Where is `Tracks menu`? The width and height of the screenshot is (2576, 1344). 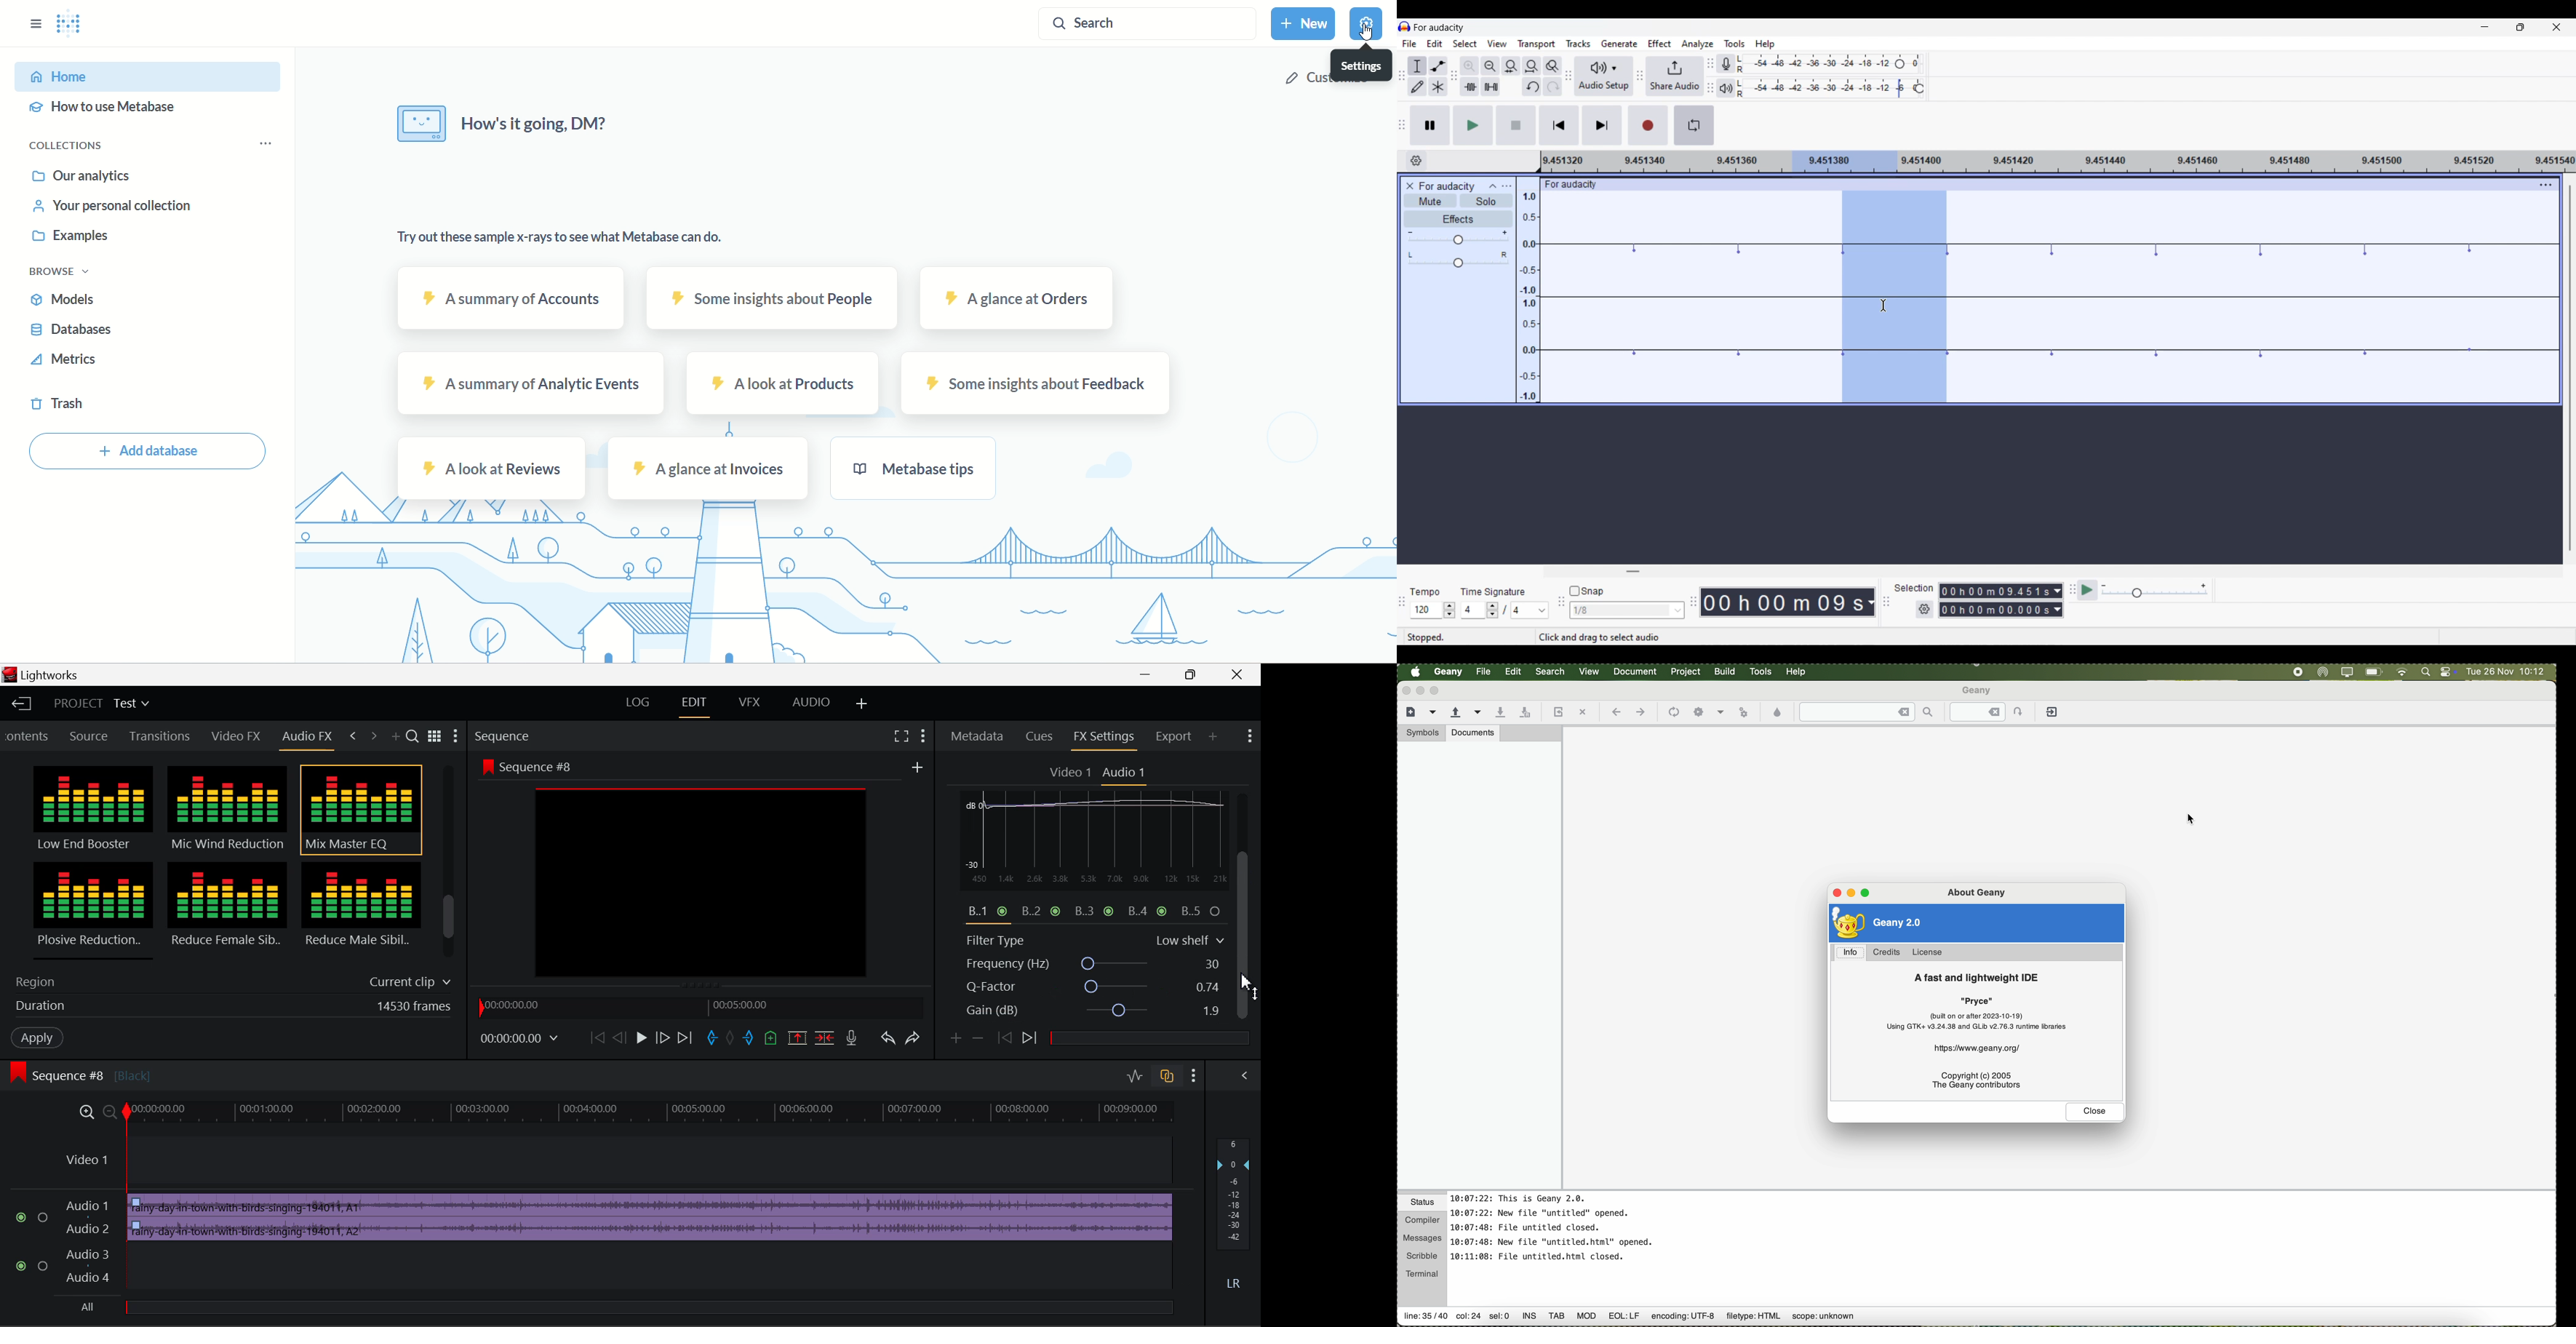
Tracks menu is located at coordinates (1579, 44).